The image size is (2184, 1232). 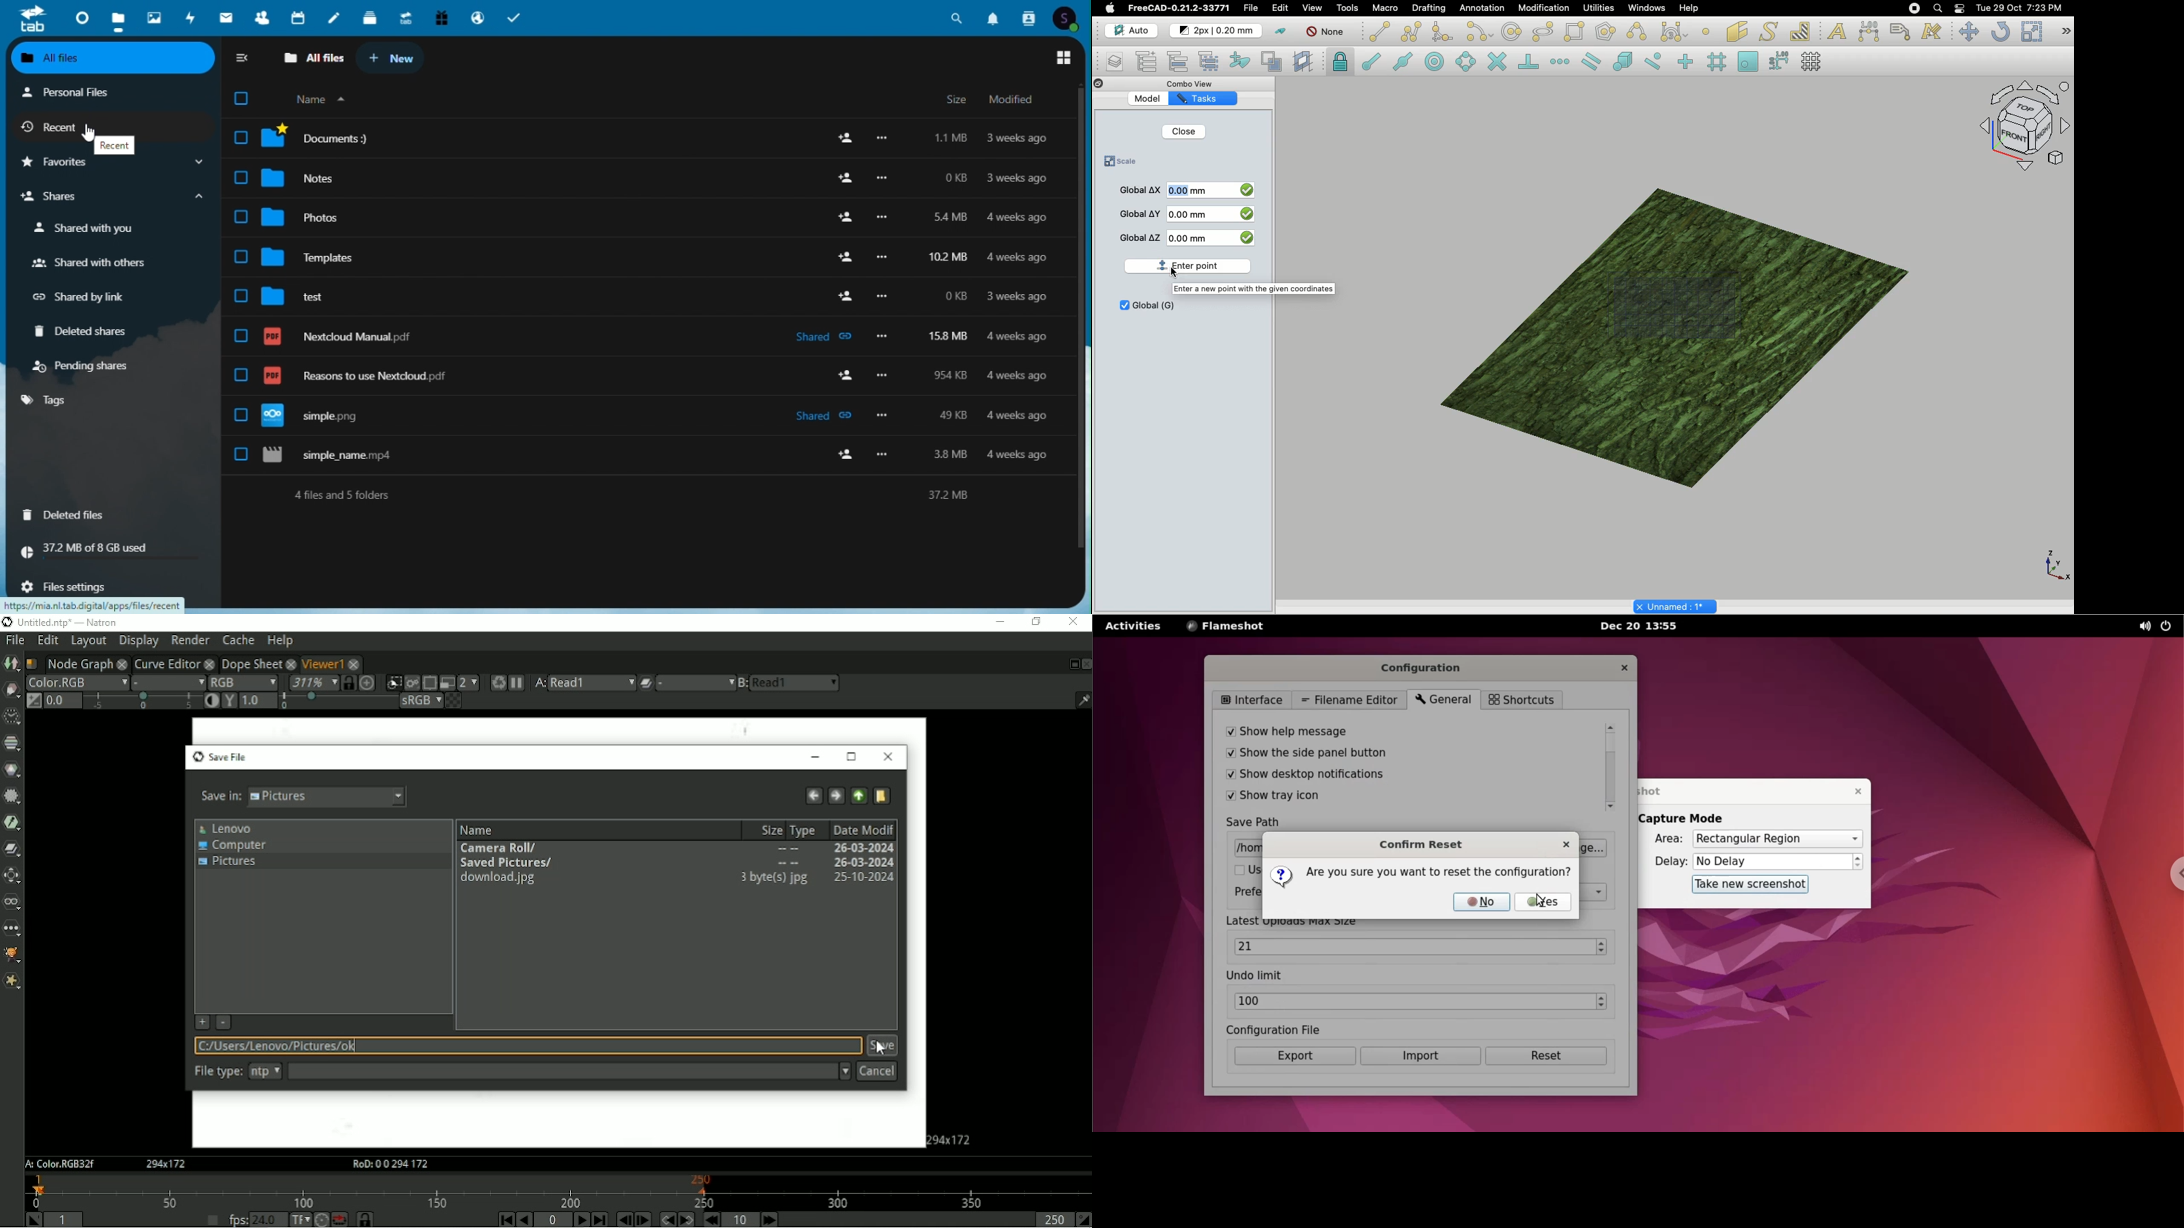 What do you see at coordinates (243, 61) in the screenshot?
I see `Collapse side bar` at bounding box center [243, 61].